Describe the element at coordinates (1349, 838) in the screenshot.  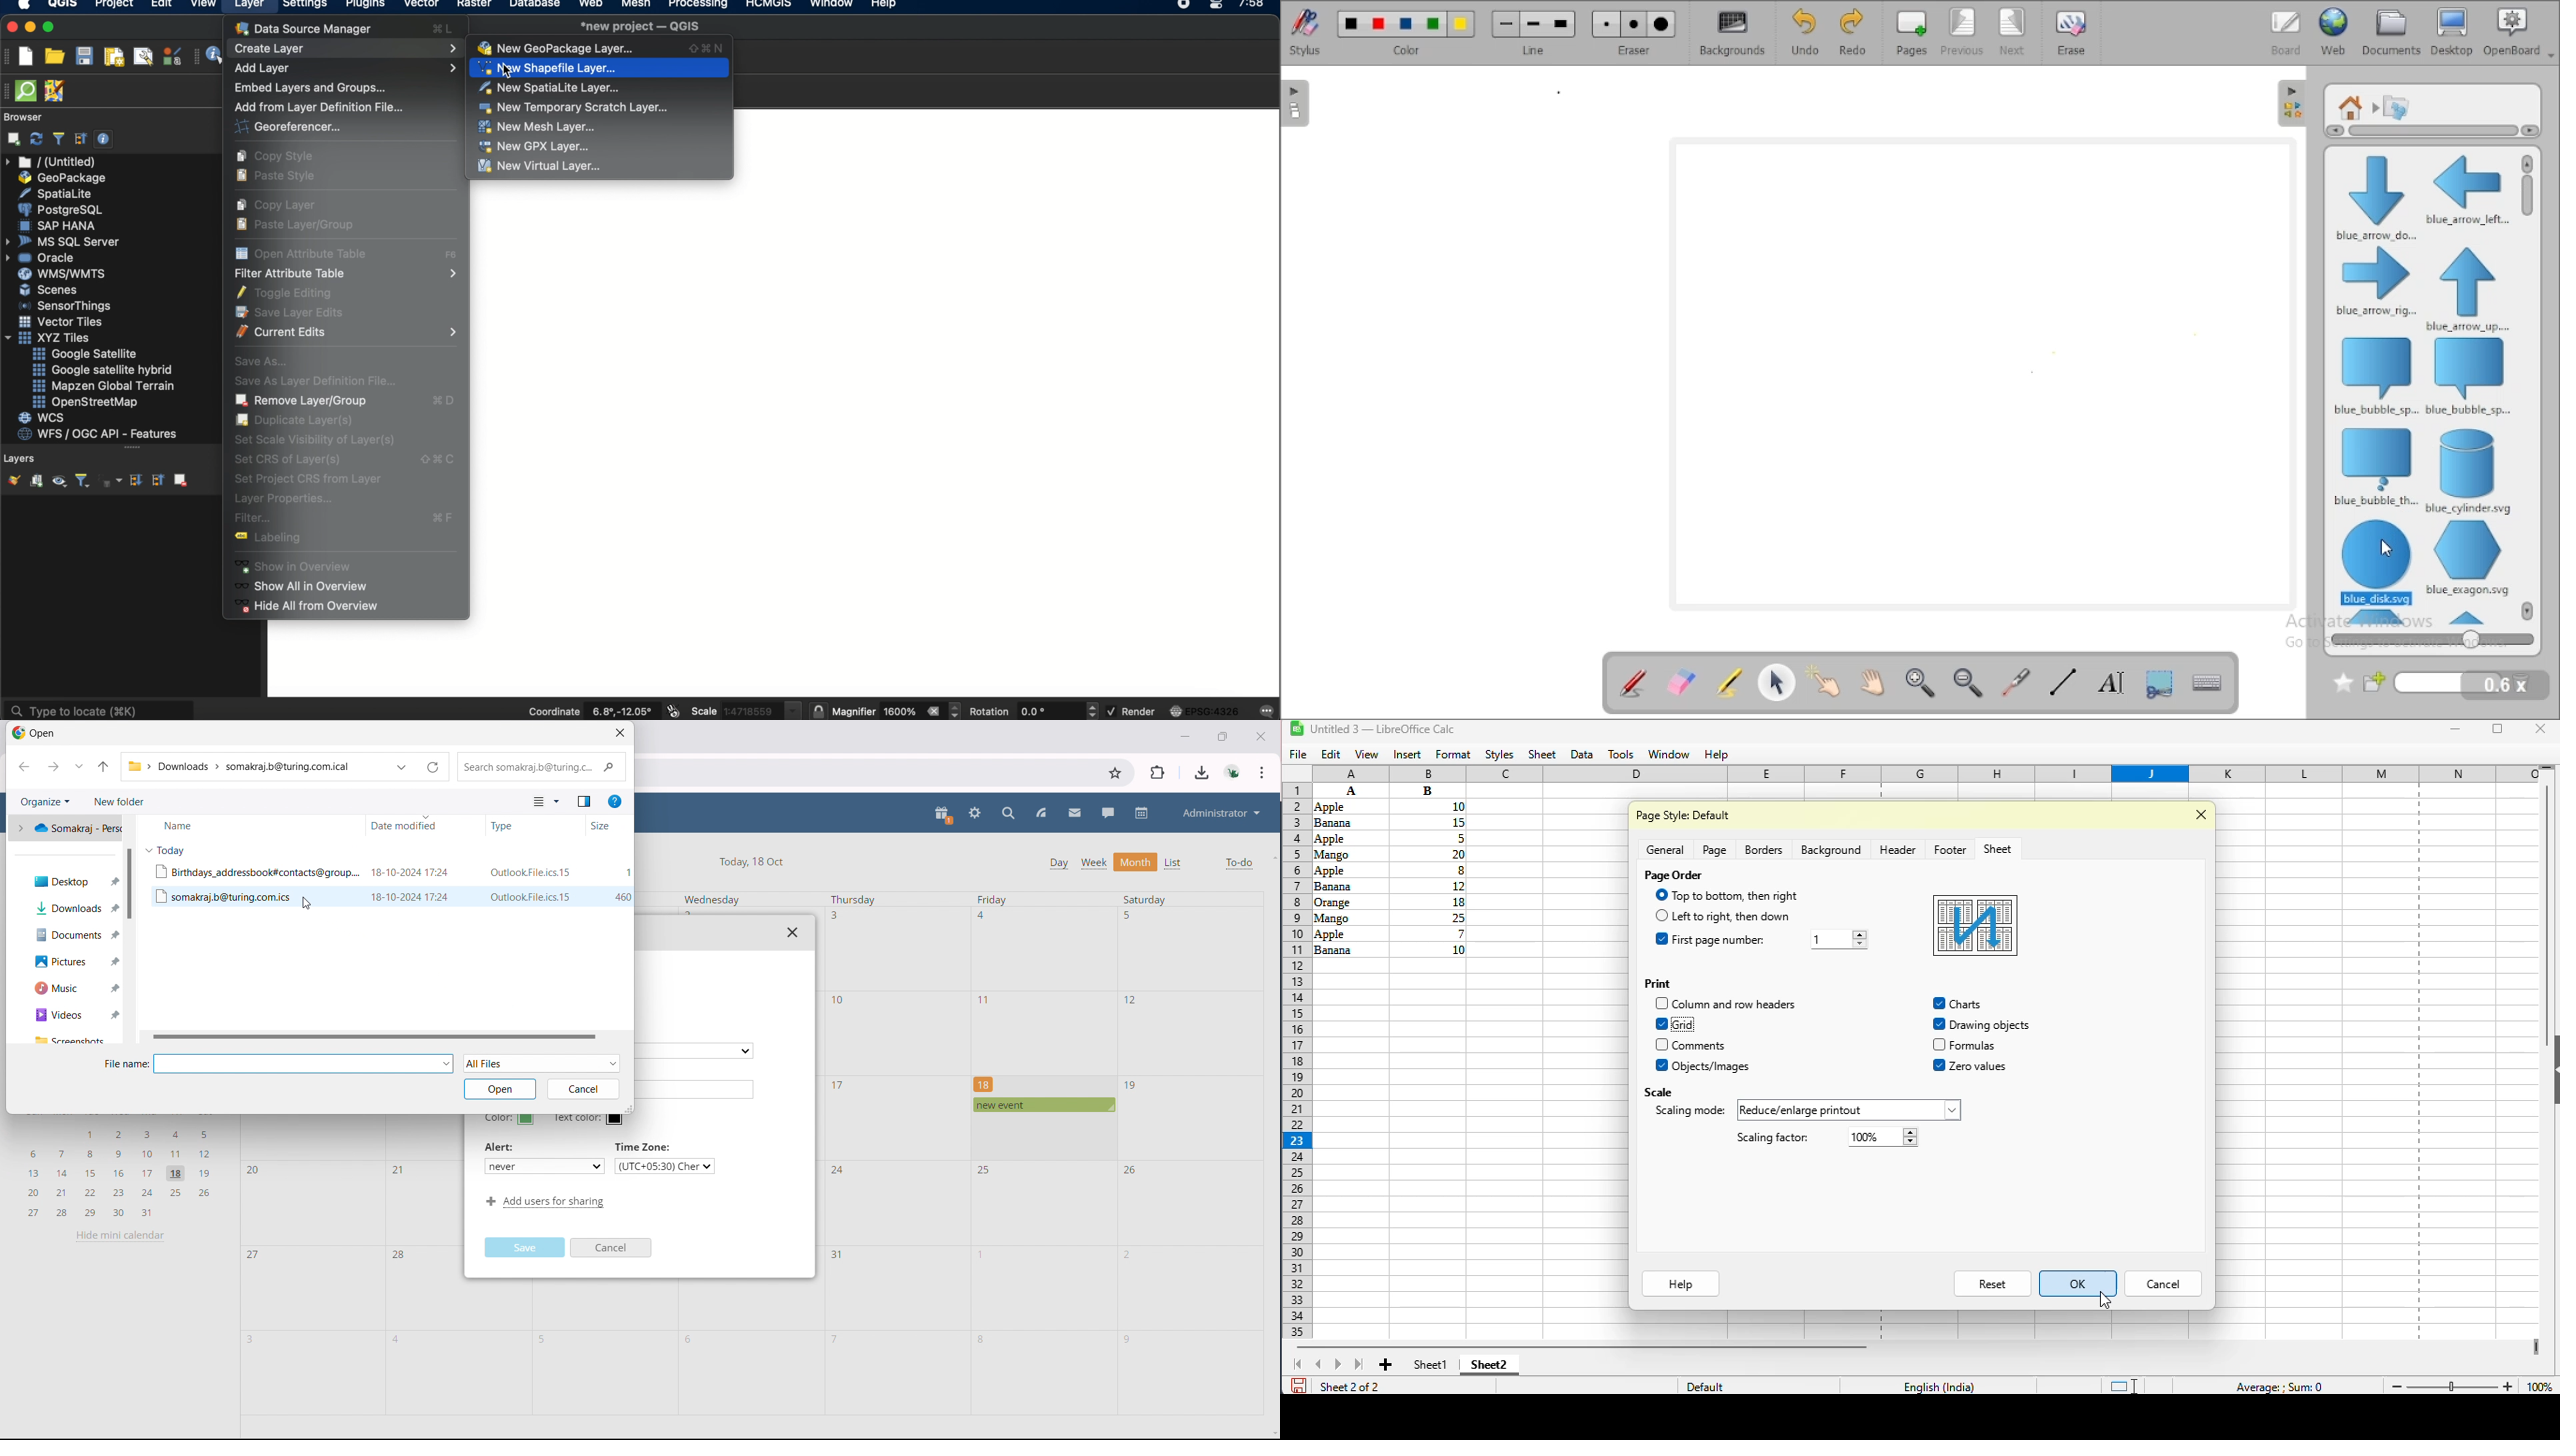
I see `` at that location.